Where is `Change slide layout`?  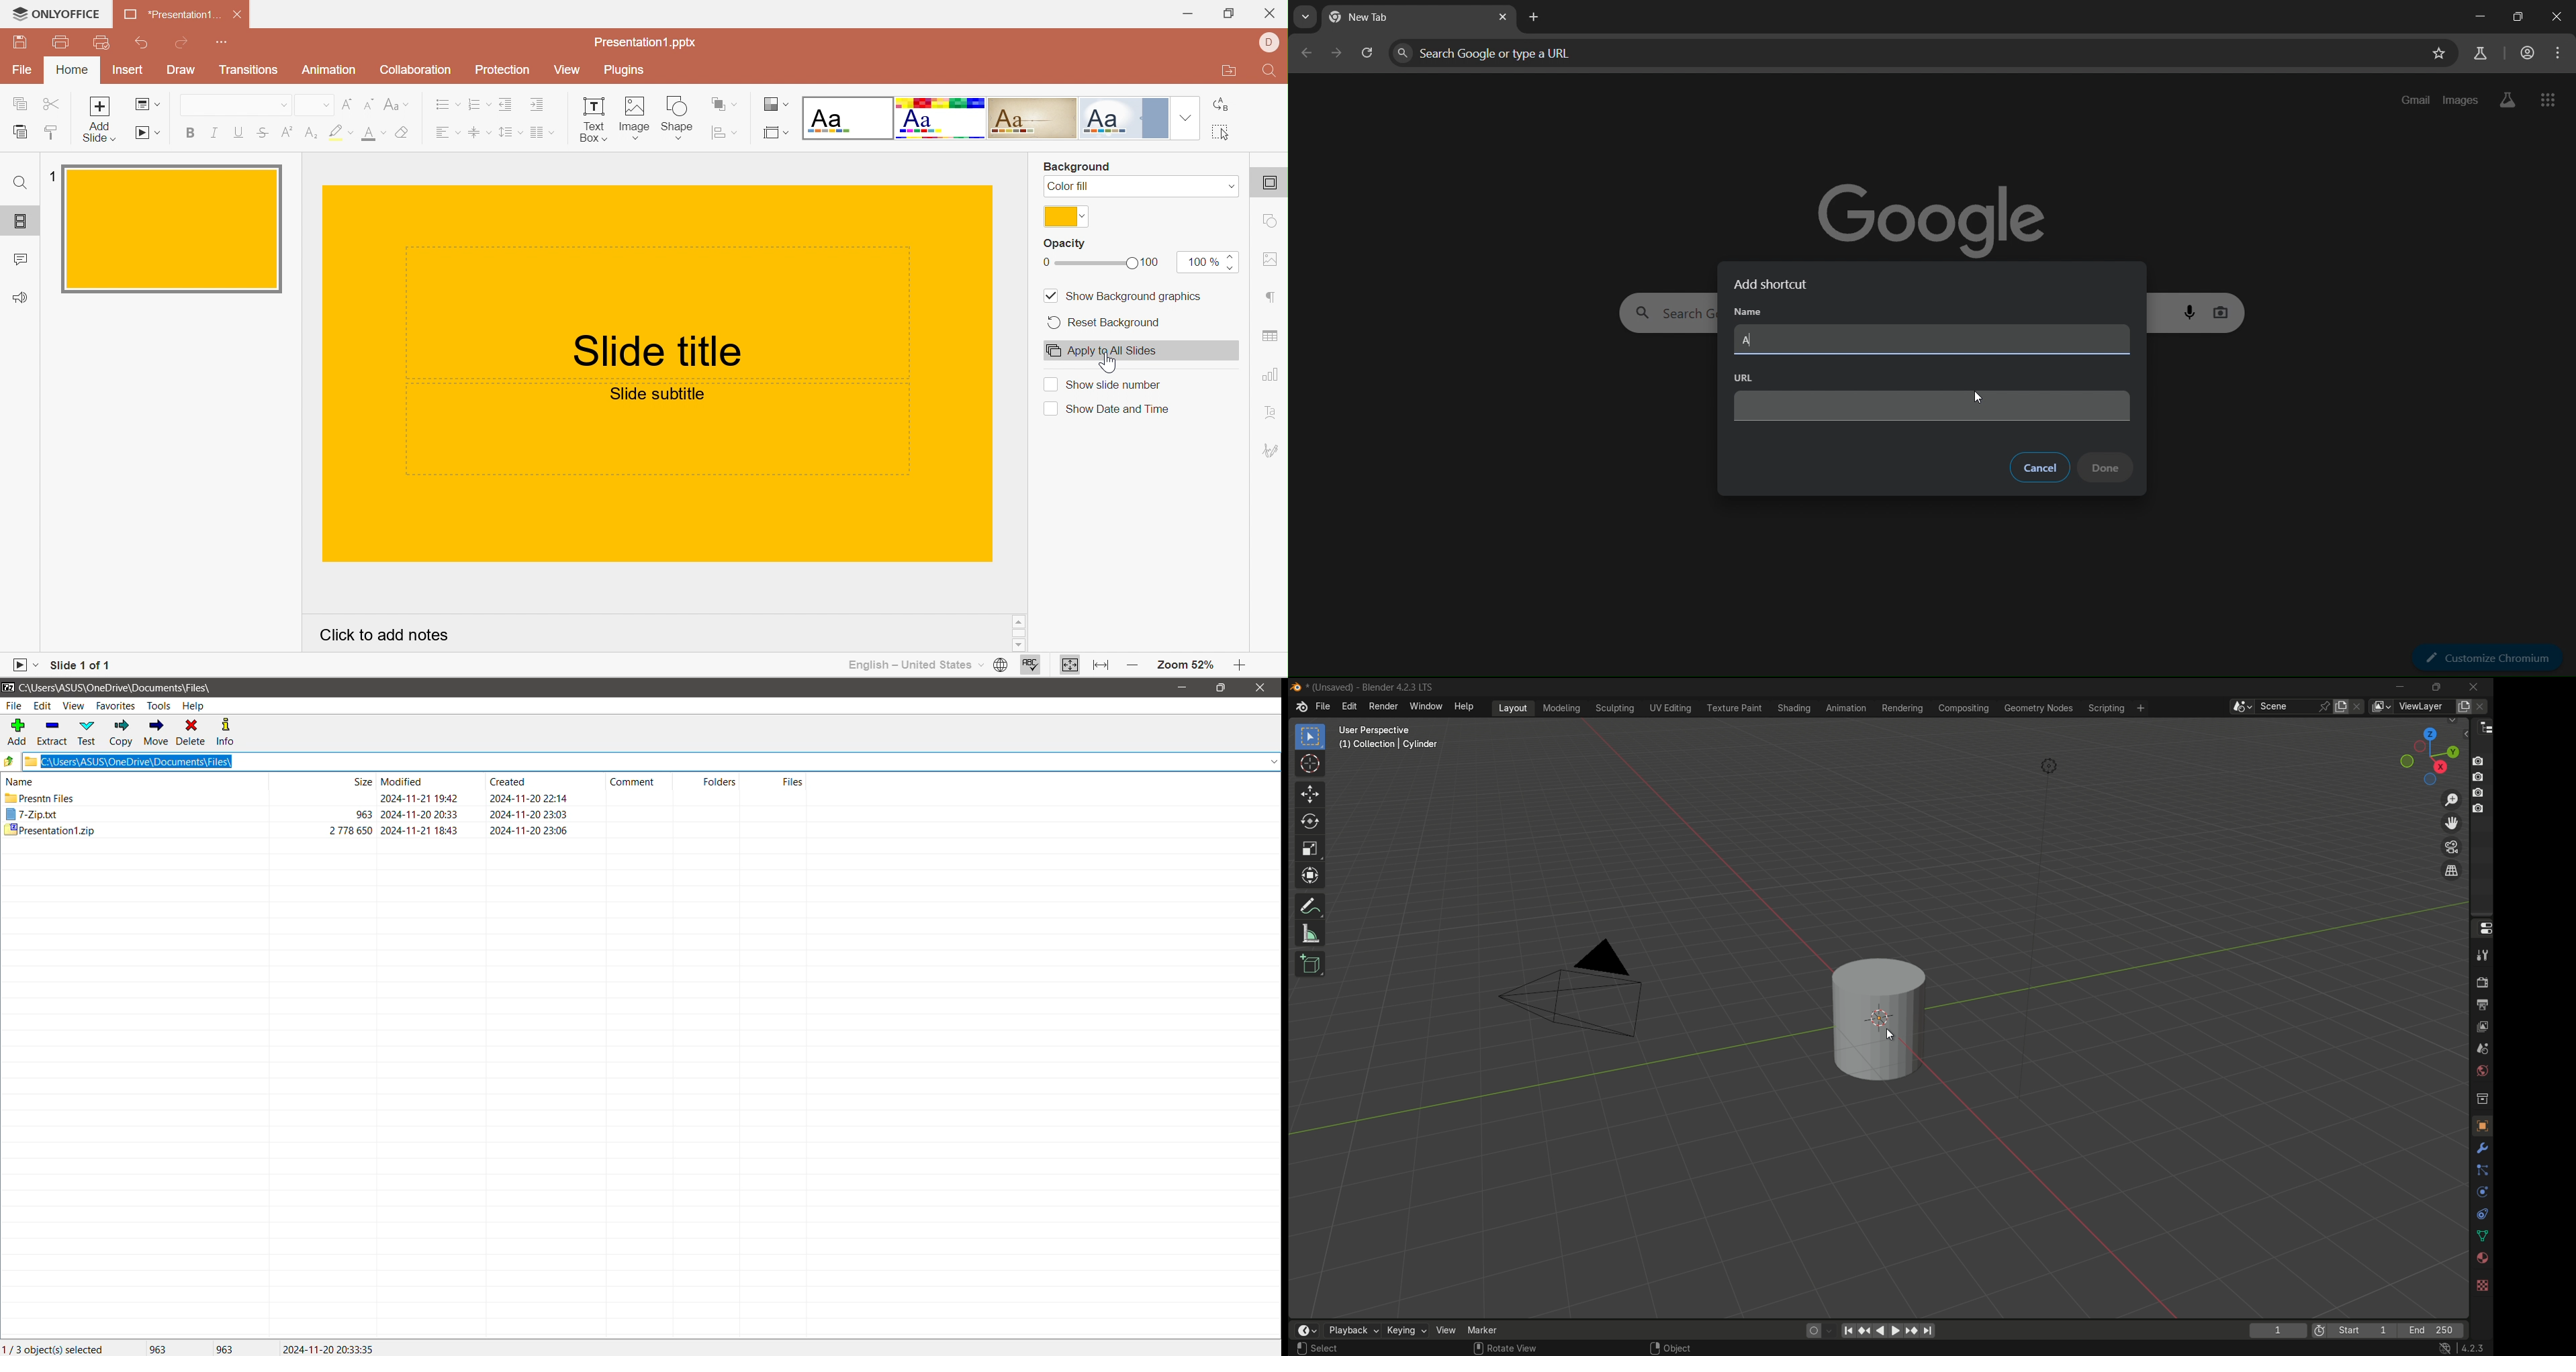 Change slide layout is located at coordinates (144, 103).